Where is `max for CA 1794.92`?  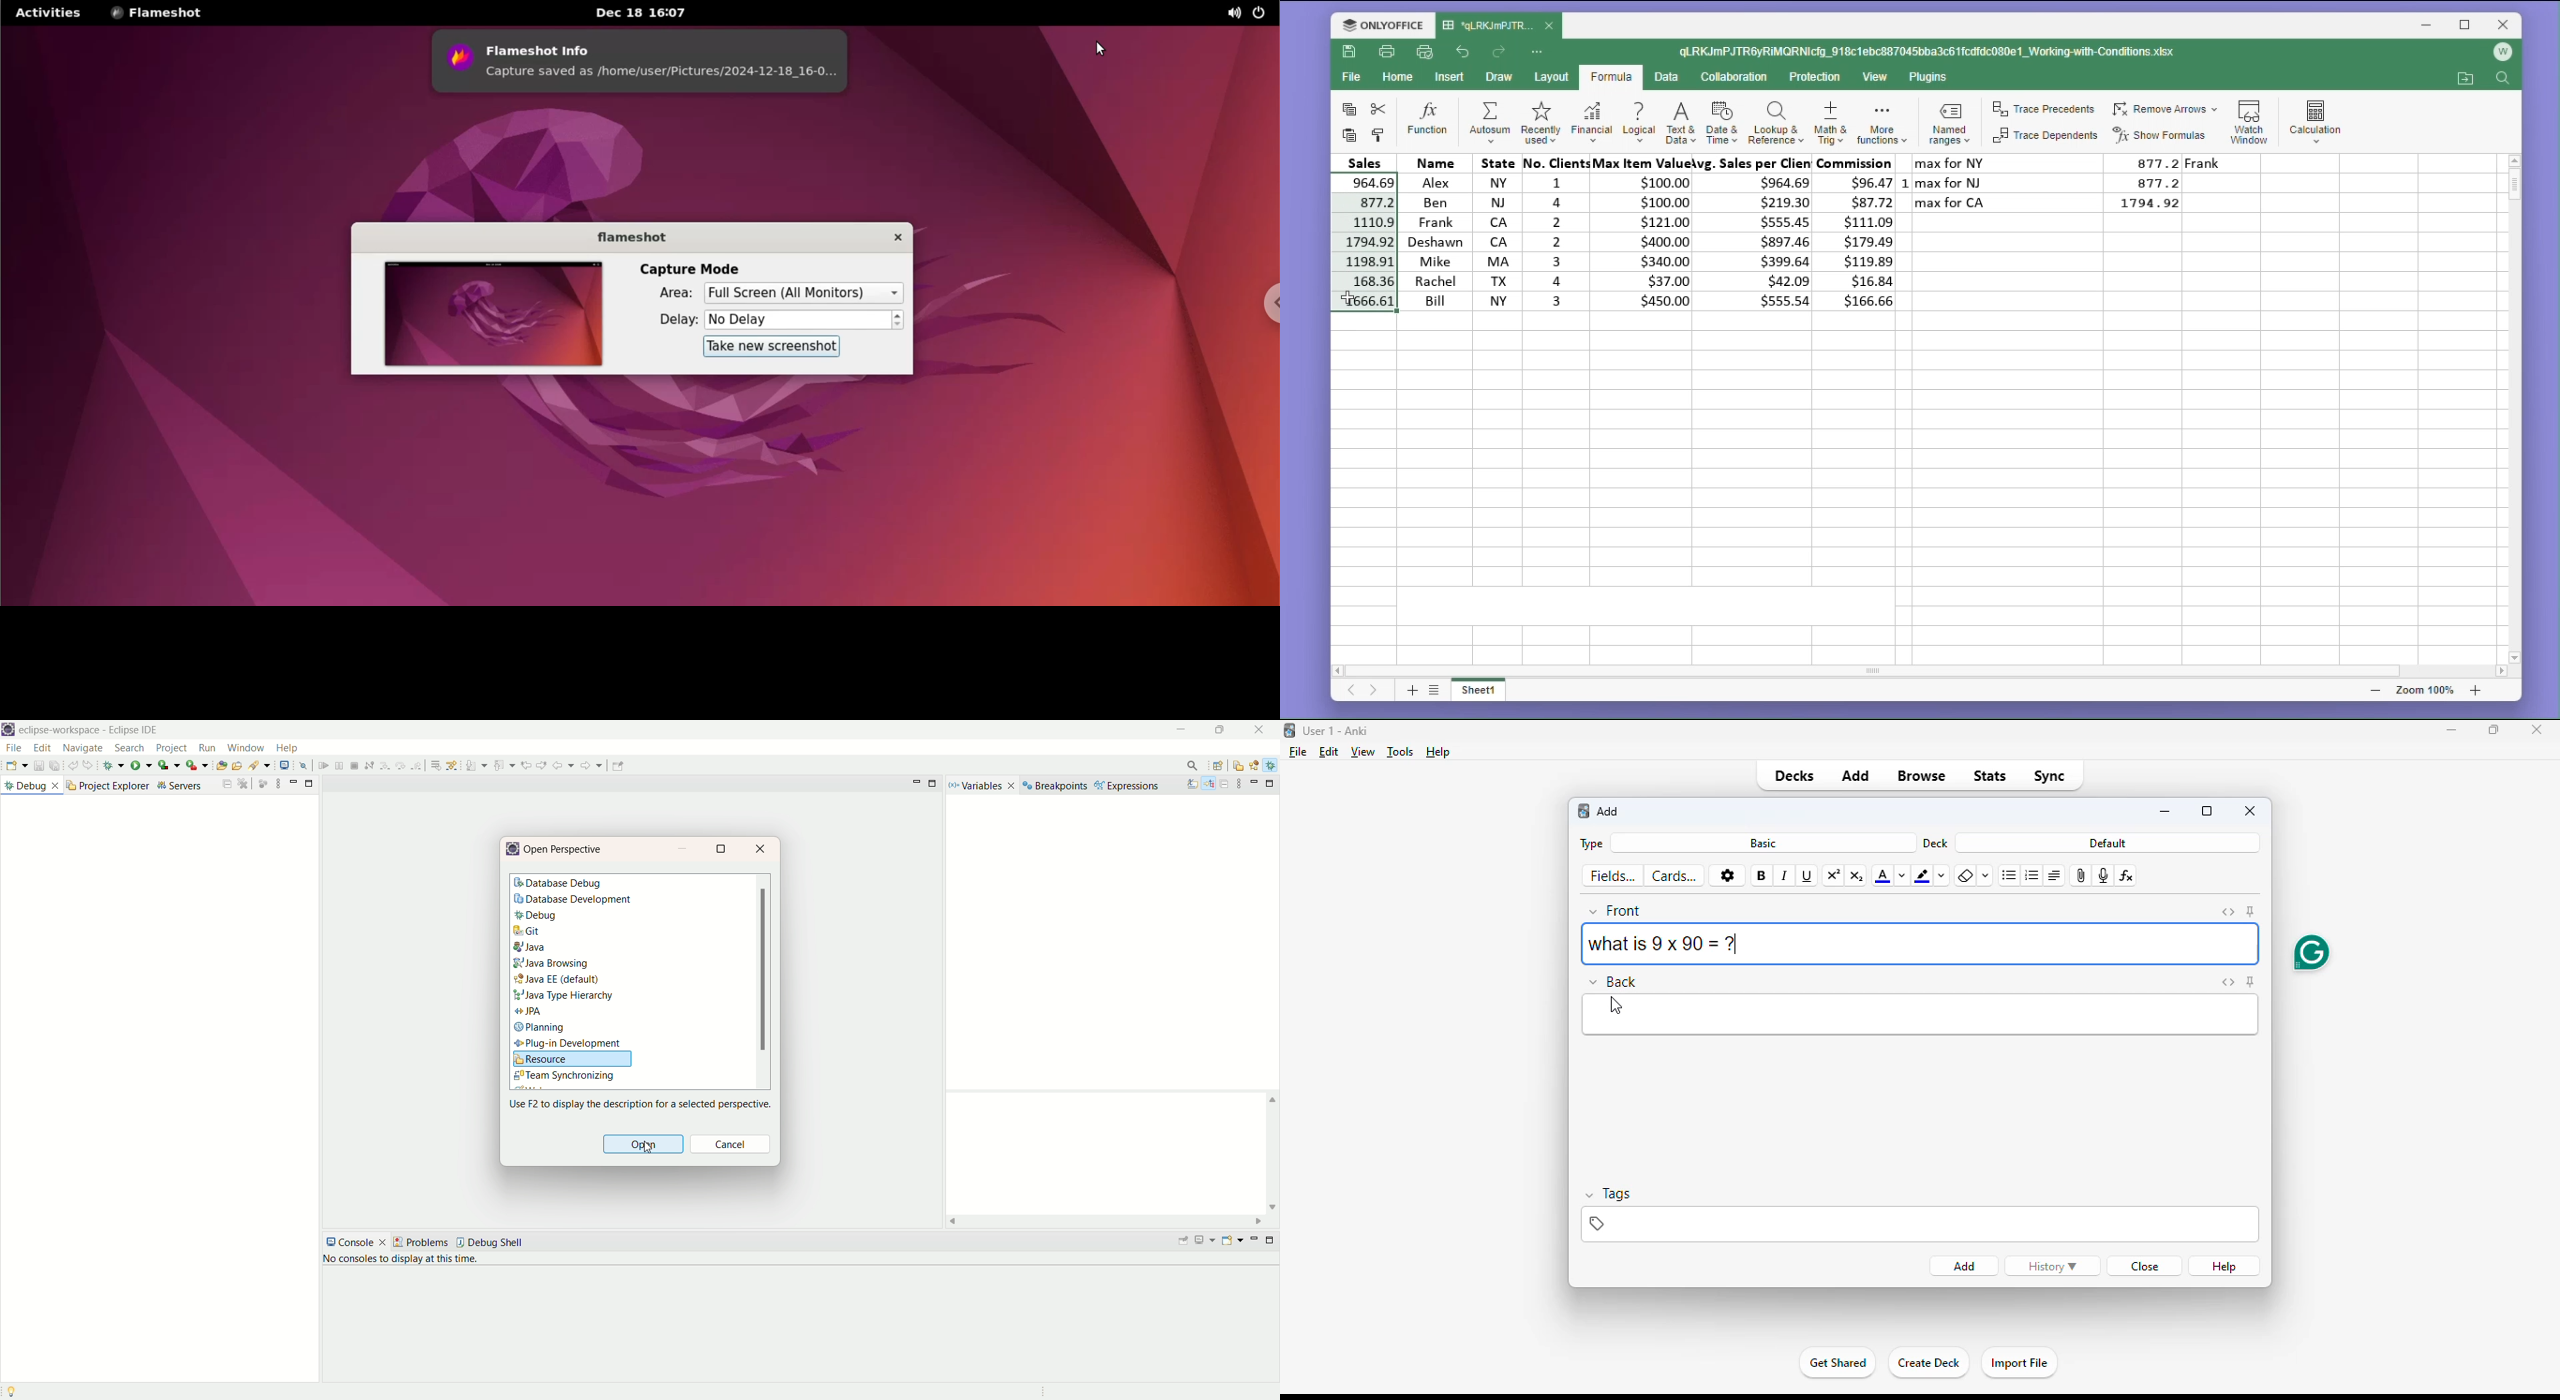
max for CA 1794.92 is located at coordinates (2054, 203).